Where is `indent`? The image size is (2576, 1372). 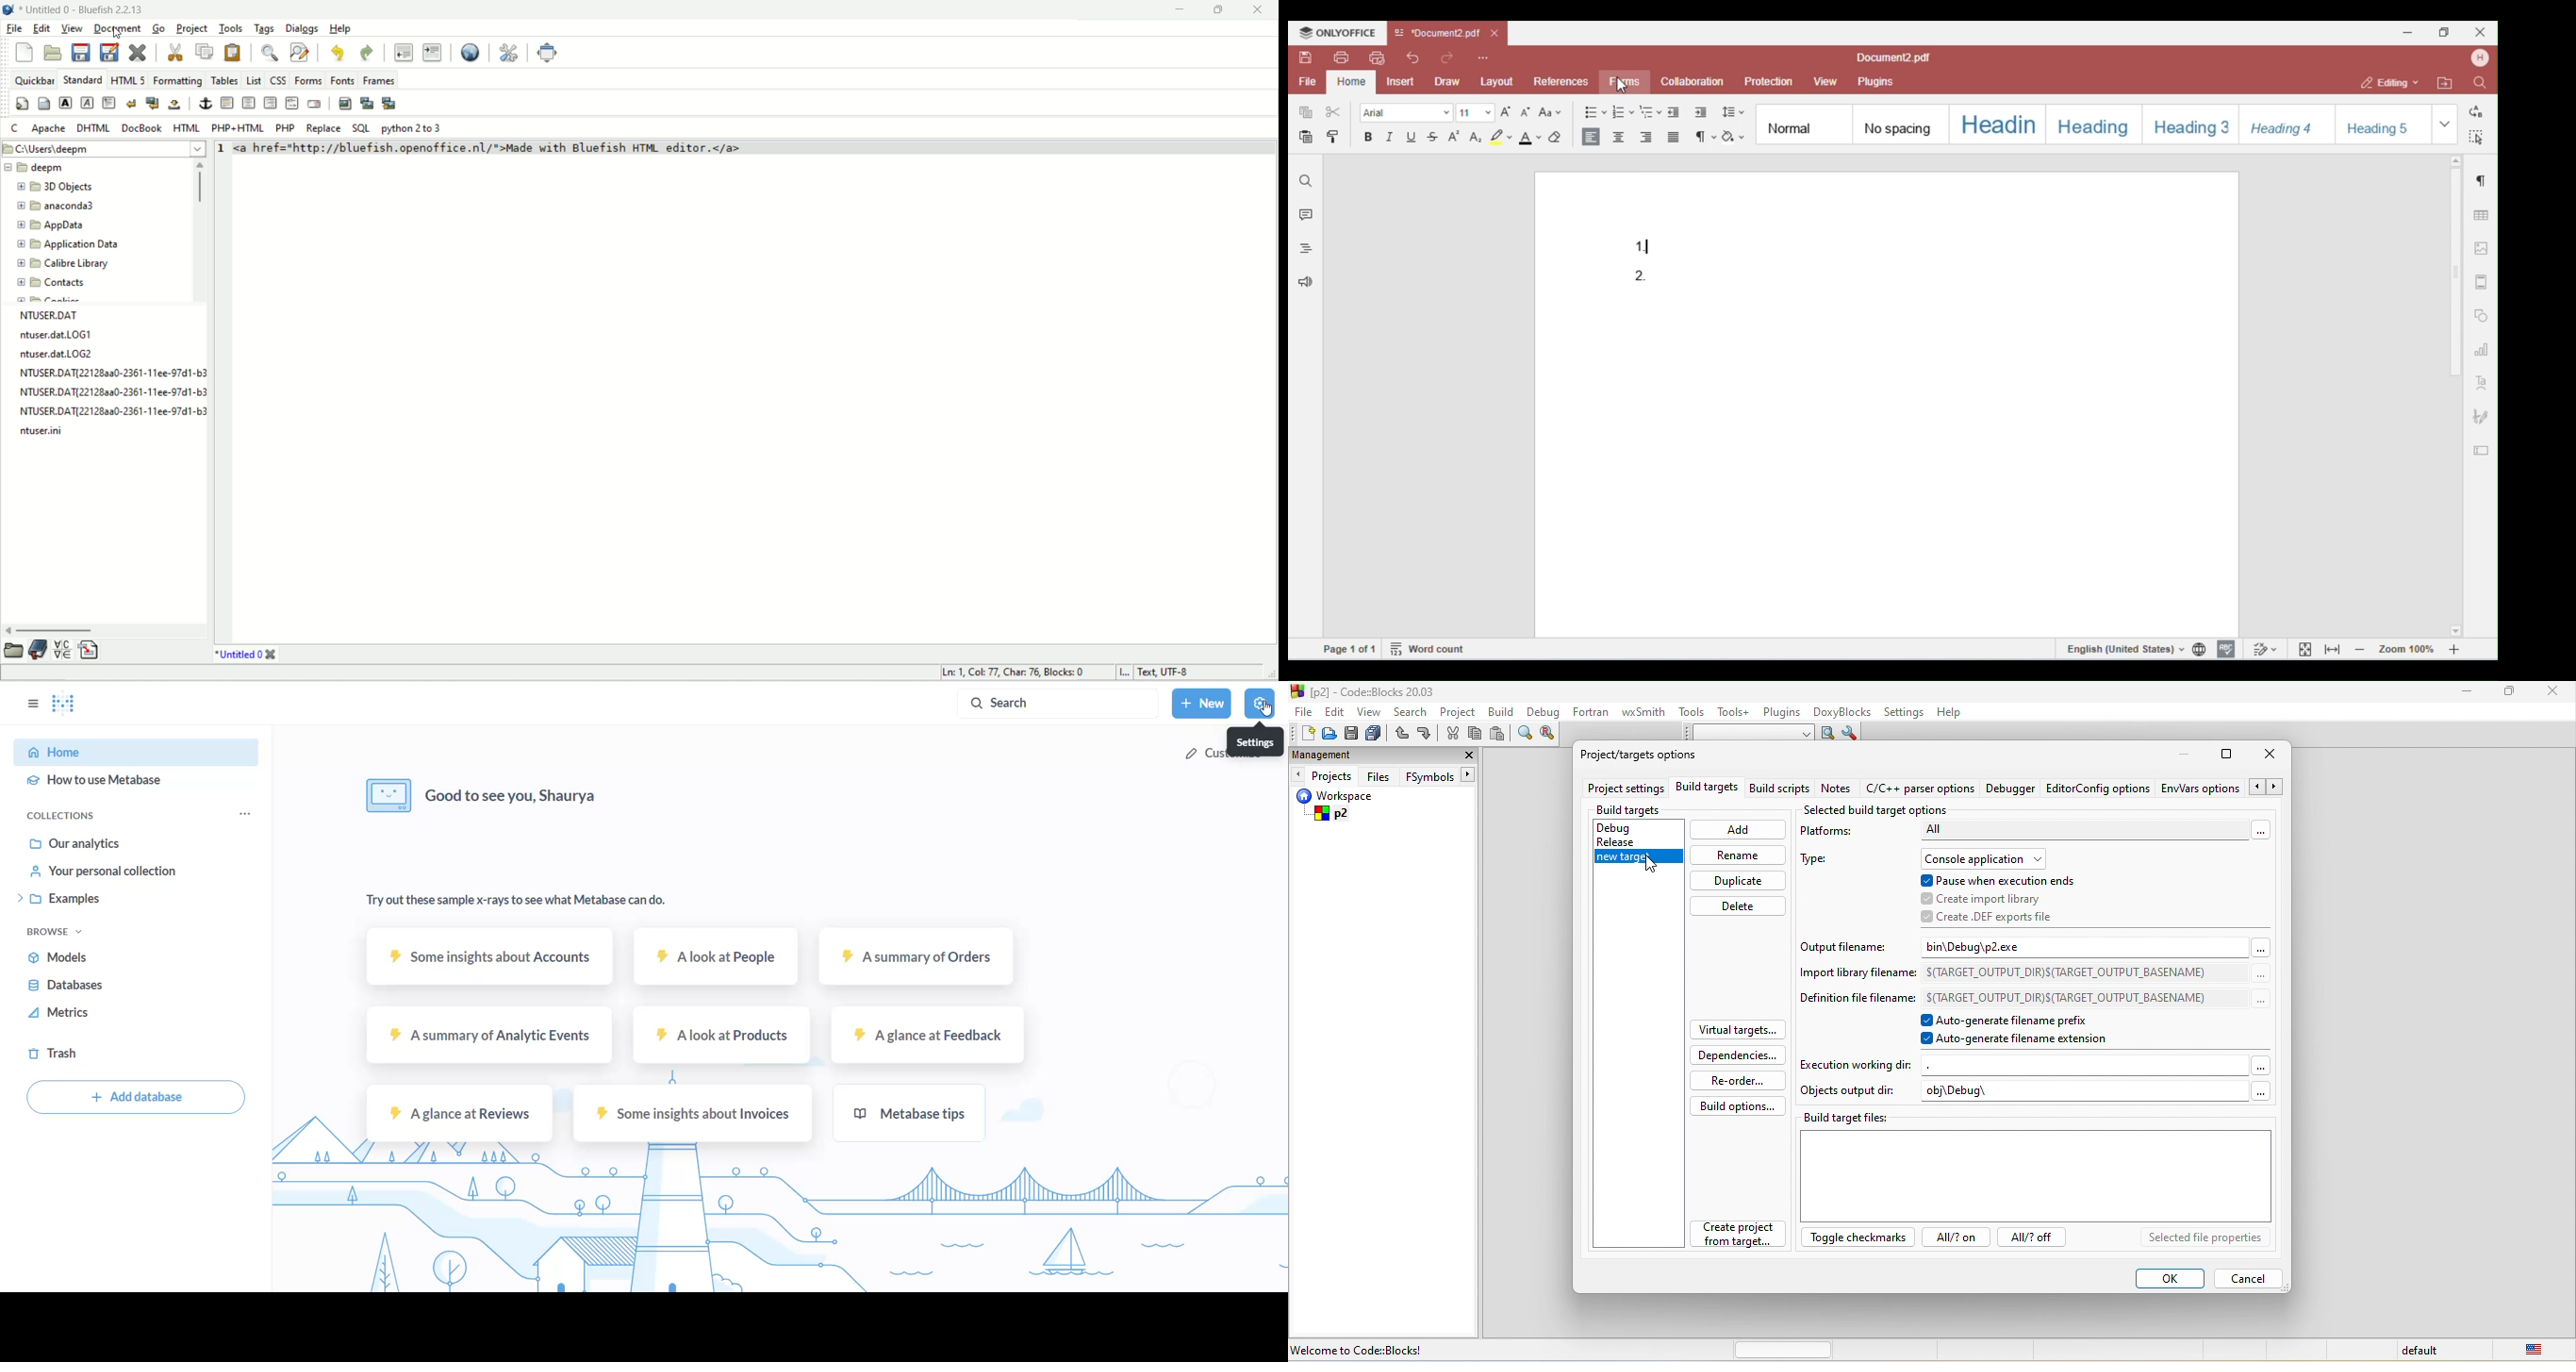
indent is located at coordinates (433, 52).